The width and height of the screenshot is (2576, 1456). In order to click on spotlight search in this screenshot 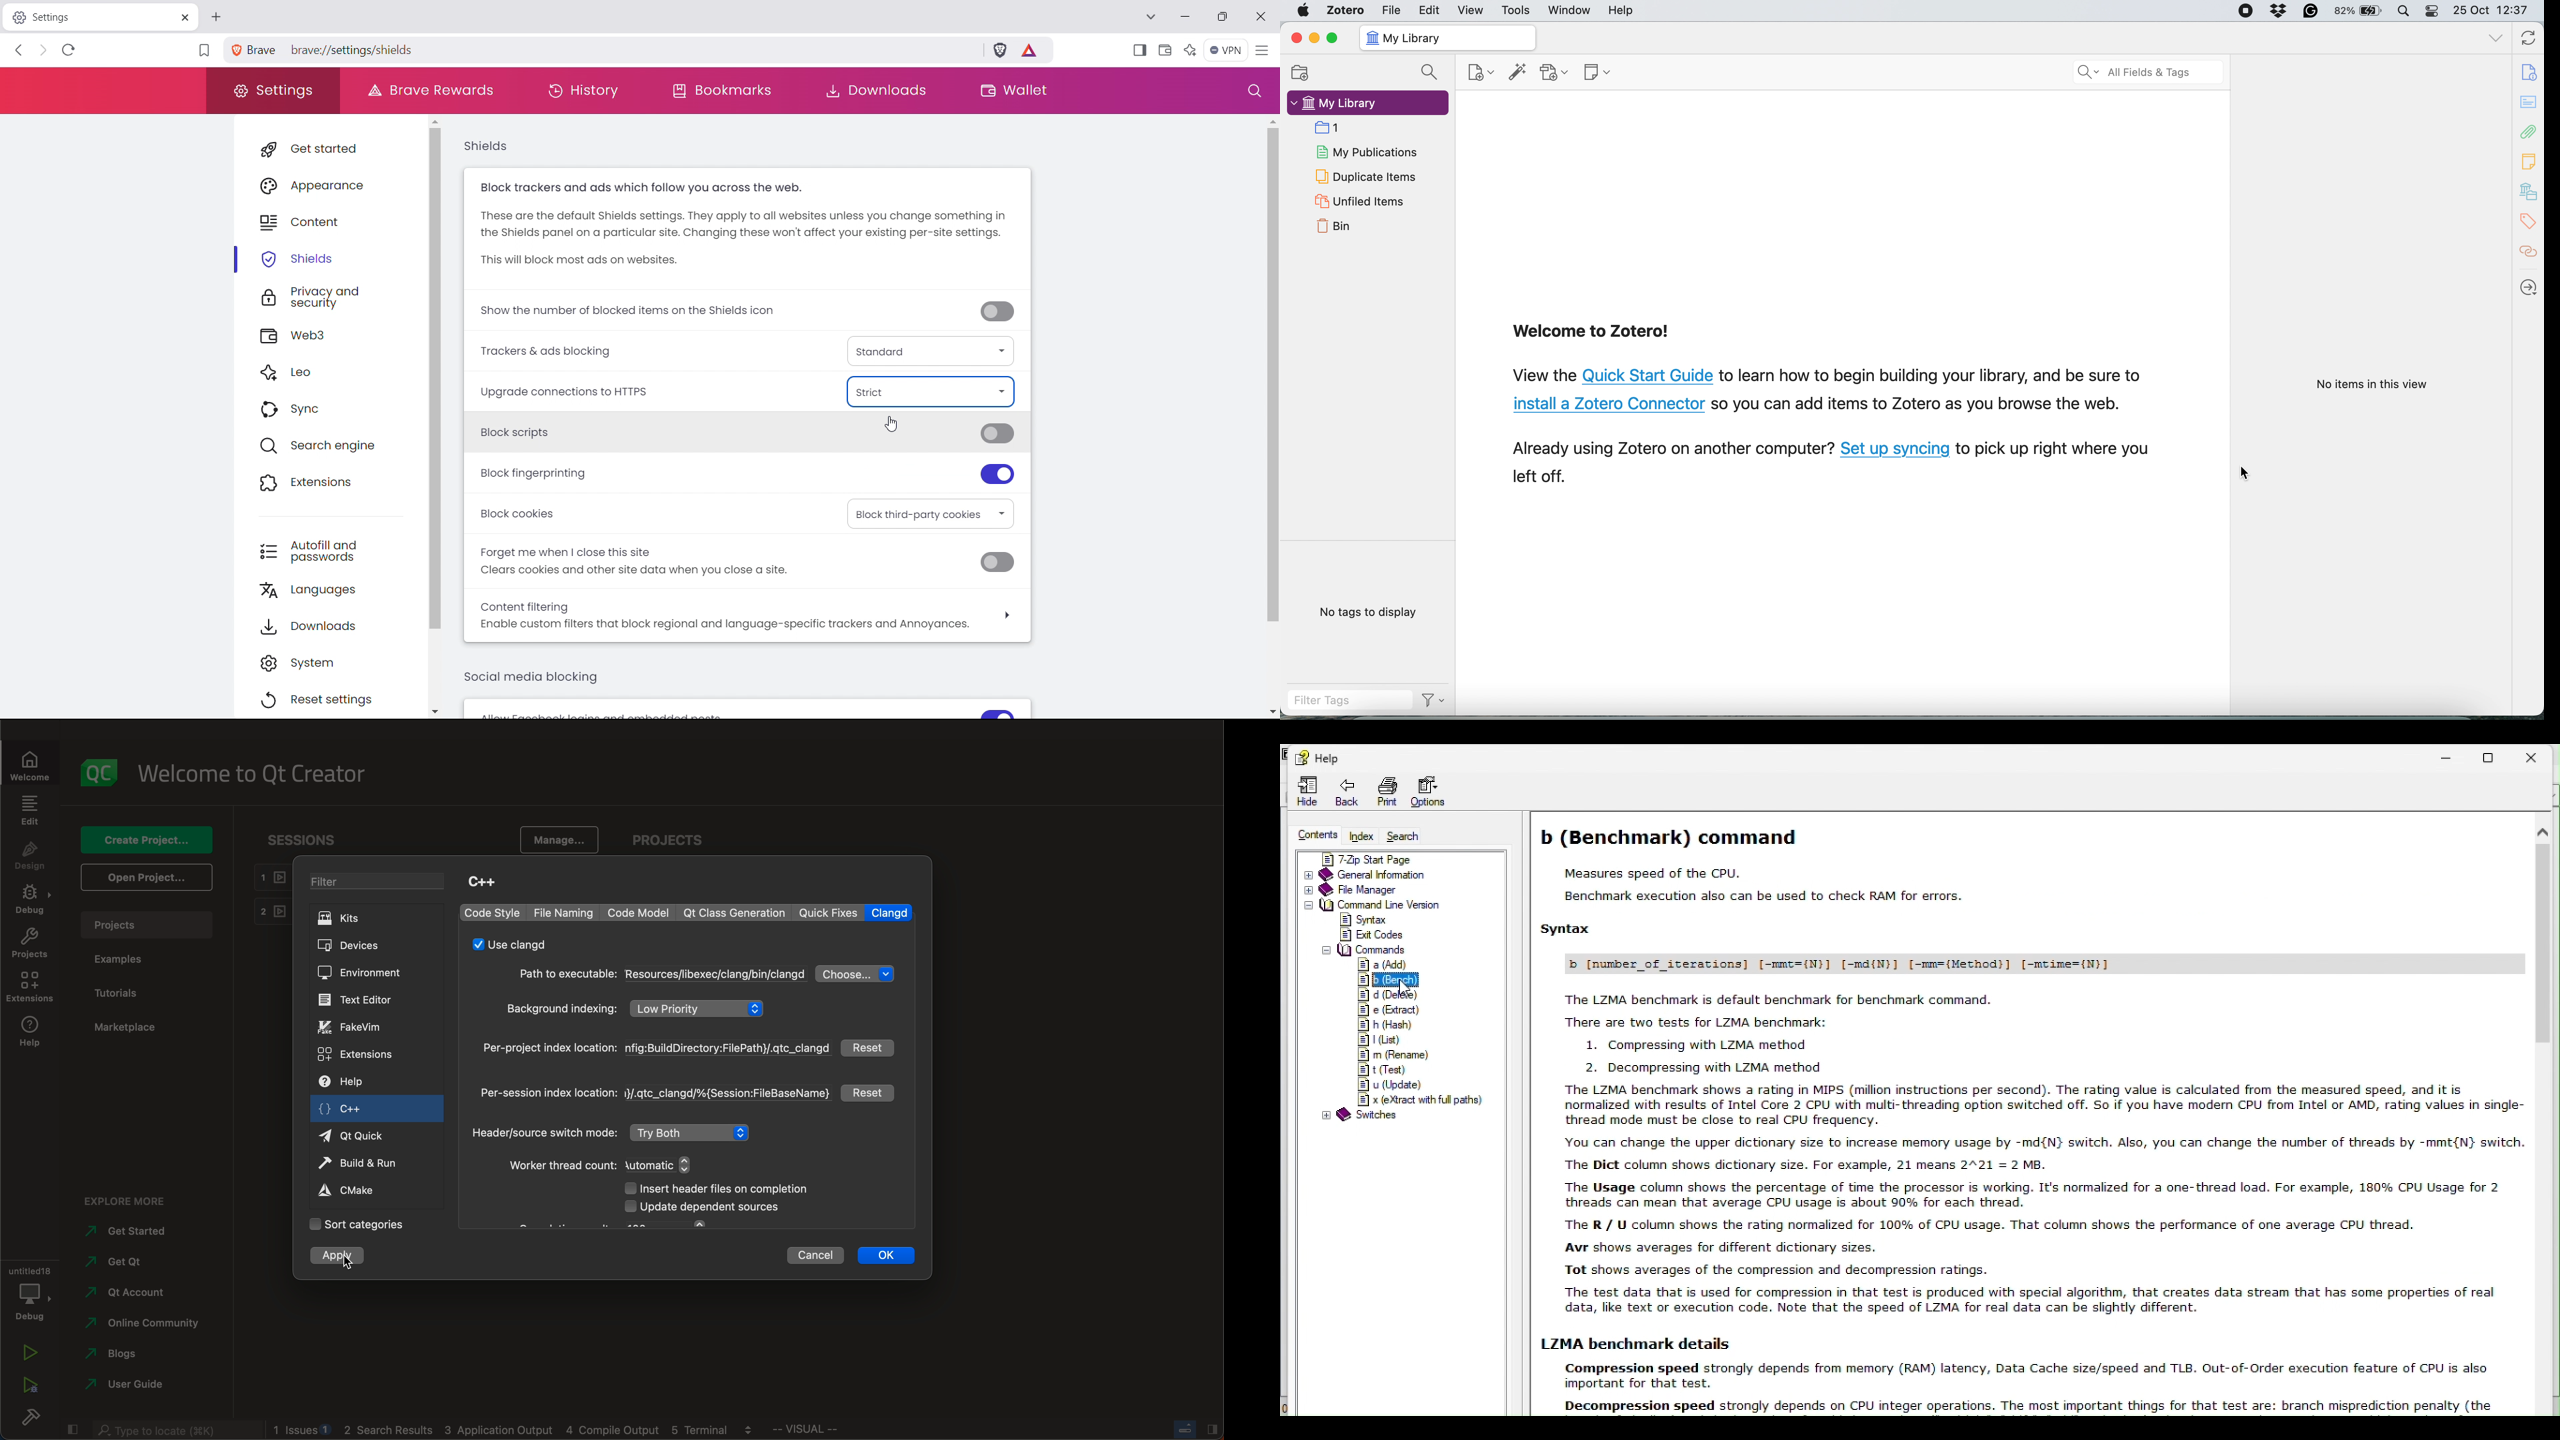, I will do `click(2405, 11)`.